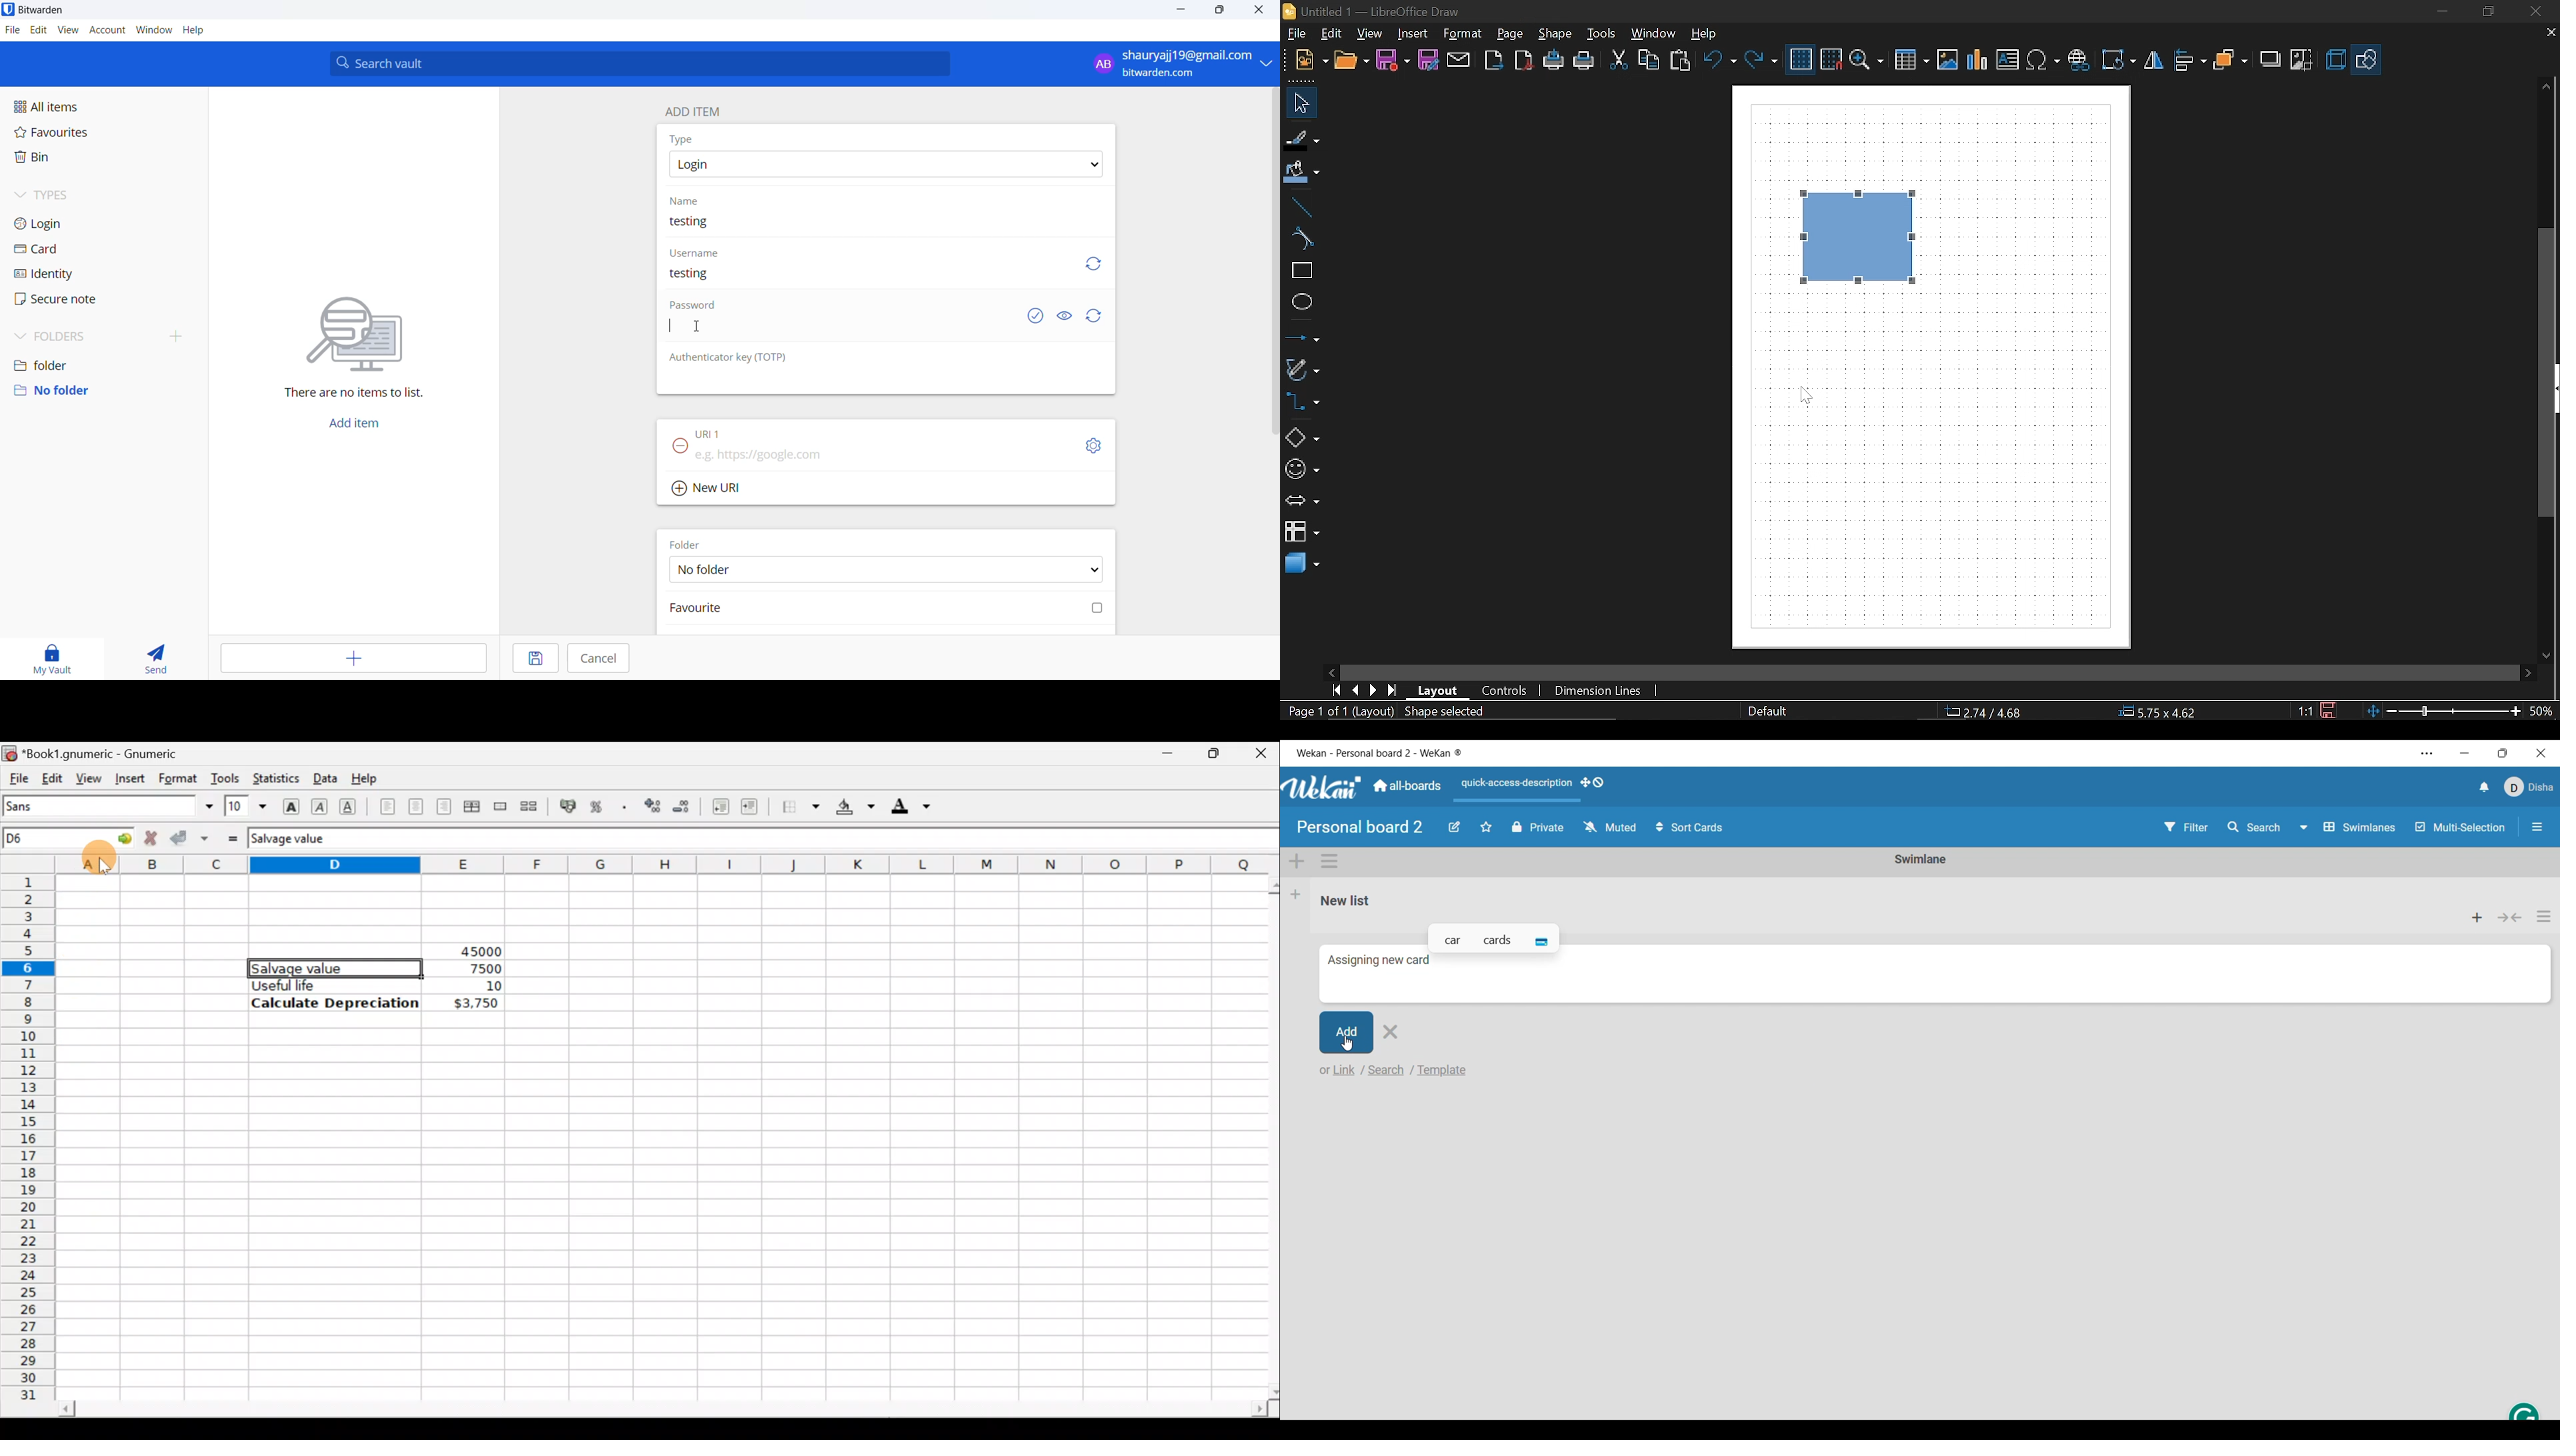  I want to click on go to last page, so click(1394, 691).